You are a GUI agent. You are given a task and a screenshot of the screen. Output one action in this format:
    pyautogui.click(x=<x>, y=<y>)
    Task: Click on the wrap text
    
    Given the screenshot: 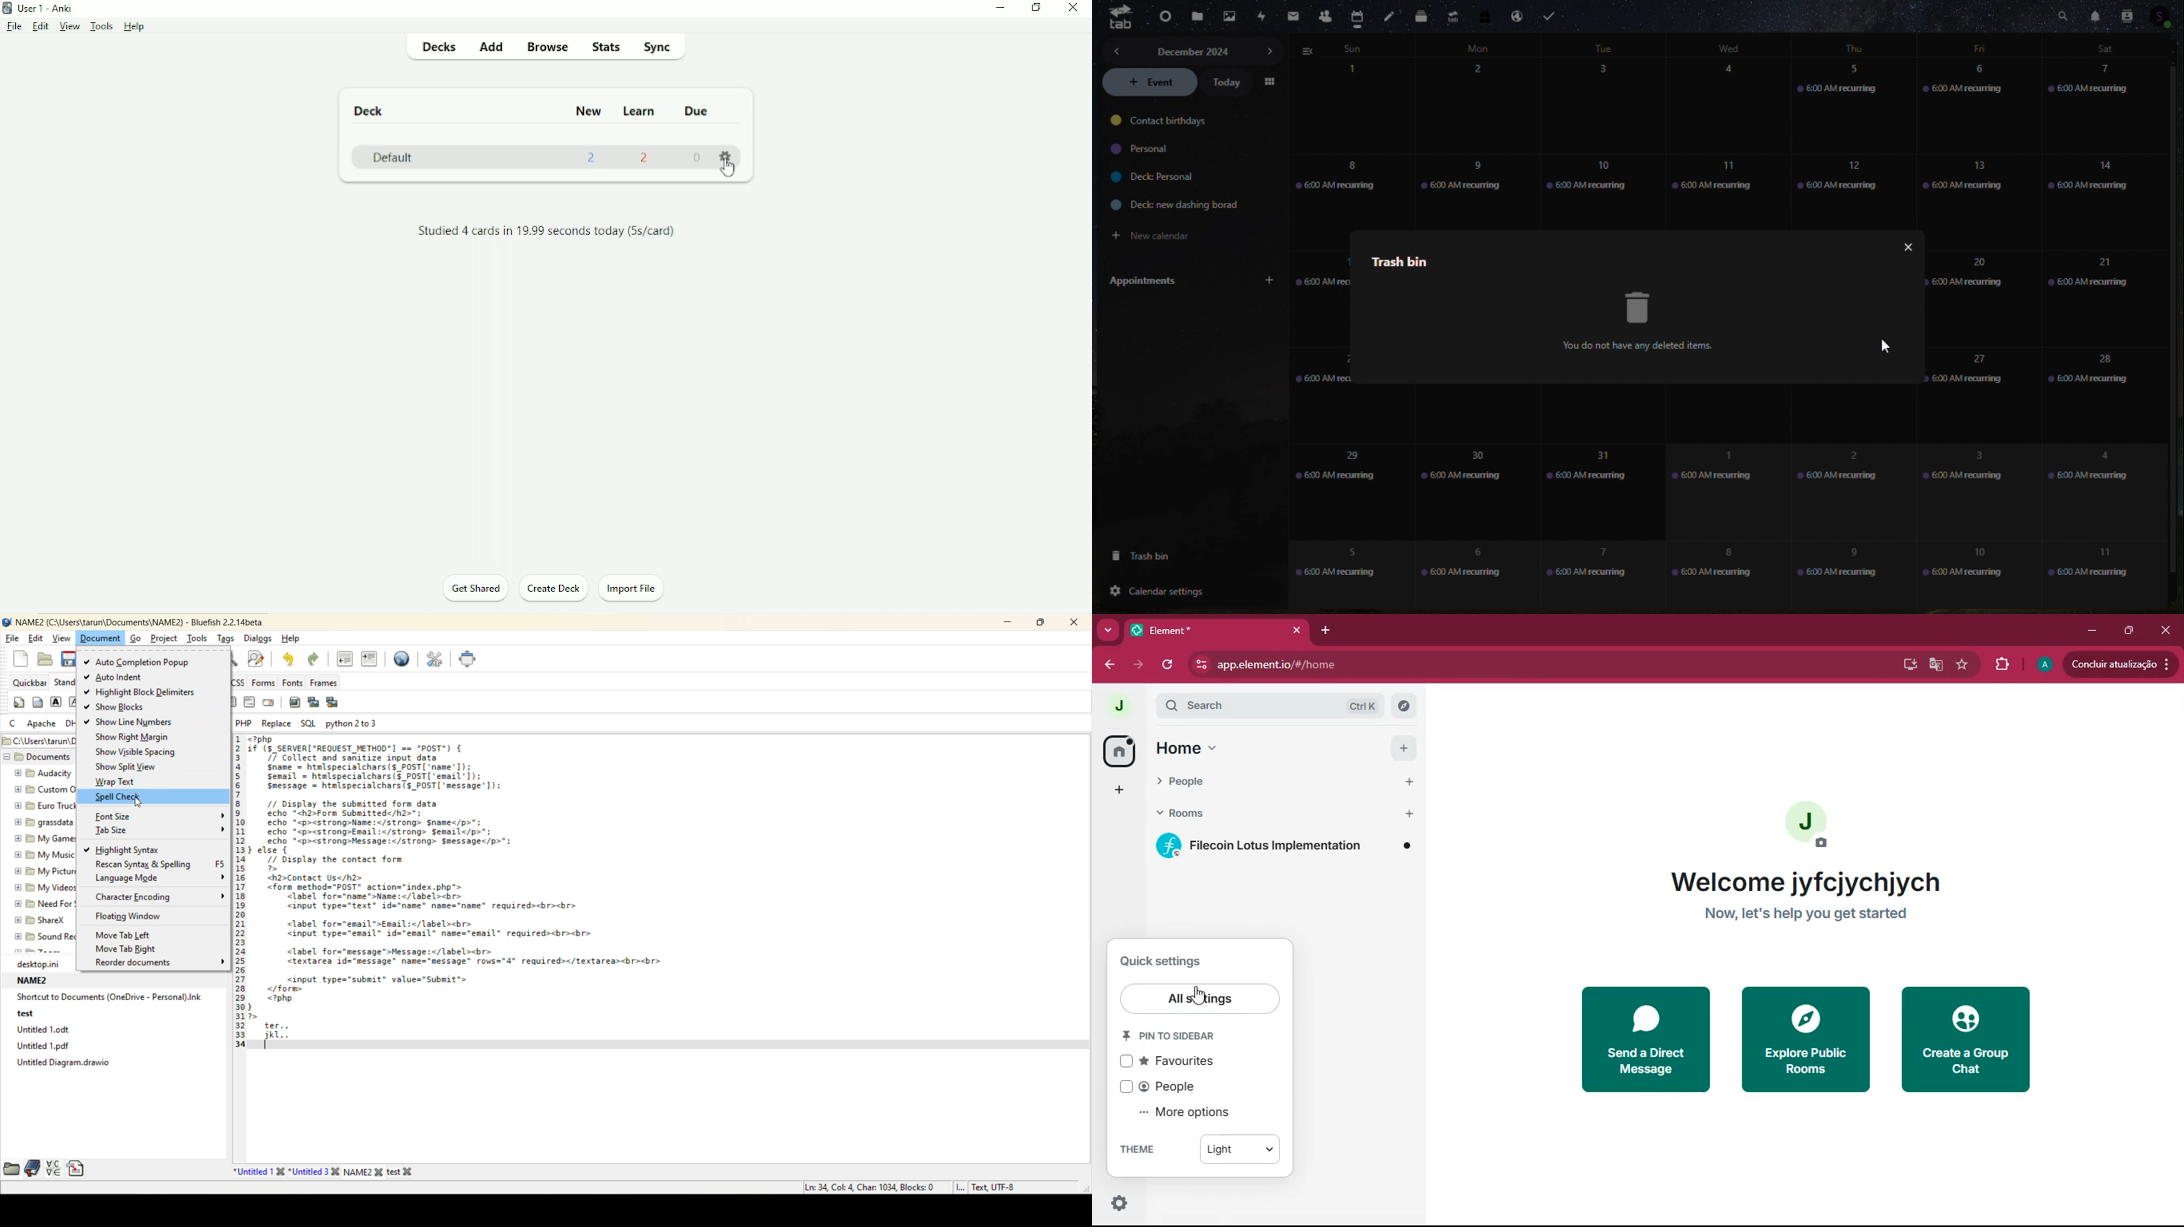 What is the action you would take?
    pyautogui.click(x=120, y=782)
    